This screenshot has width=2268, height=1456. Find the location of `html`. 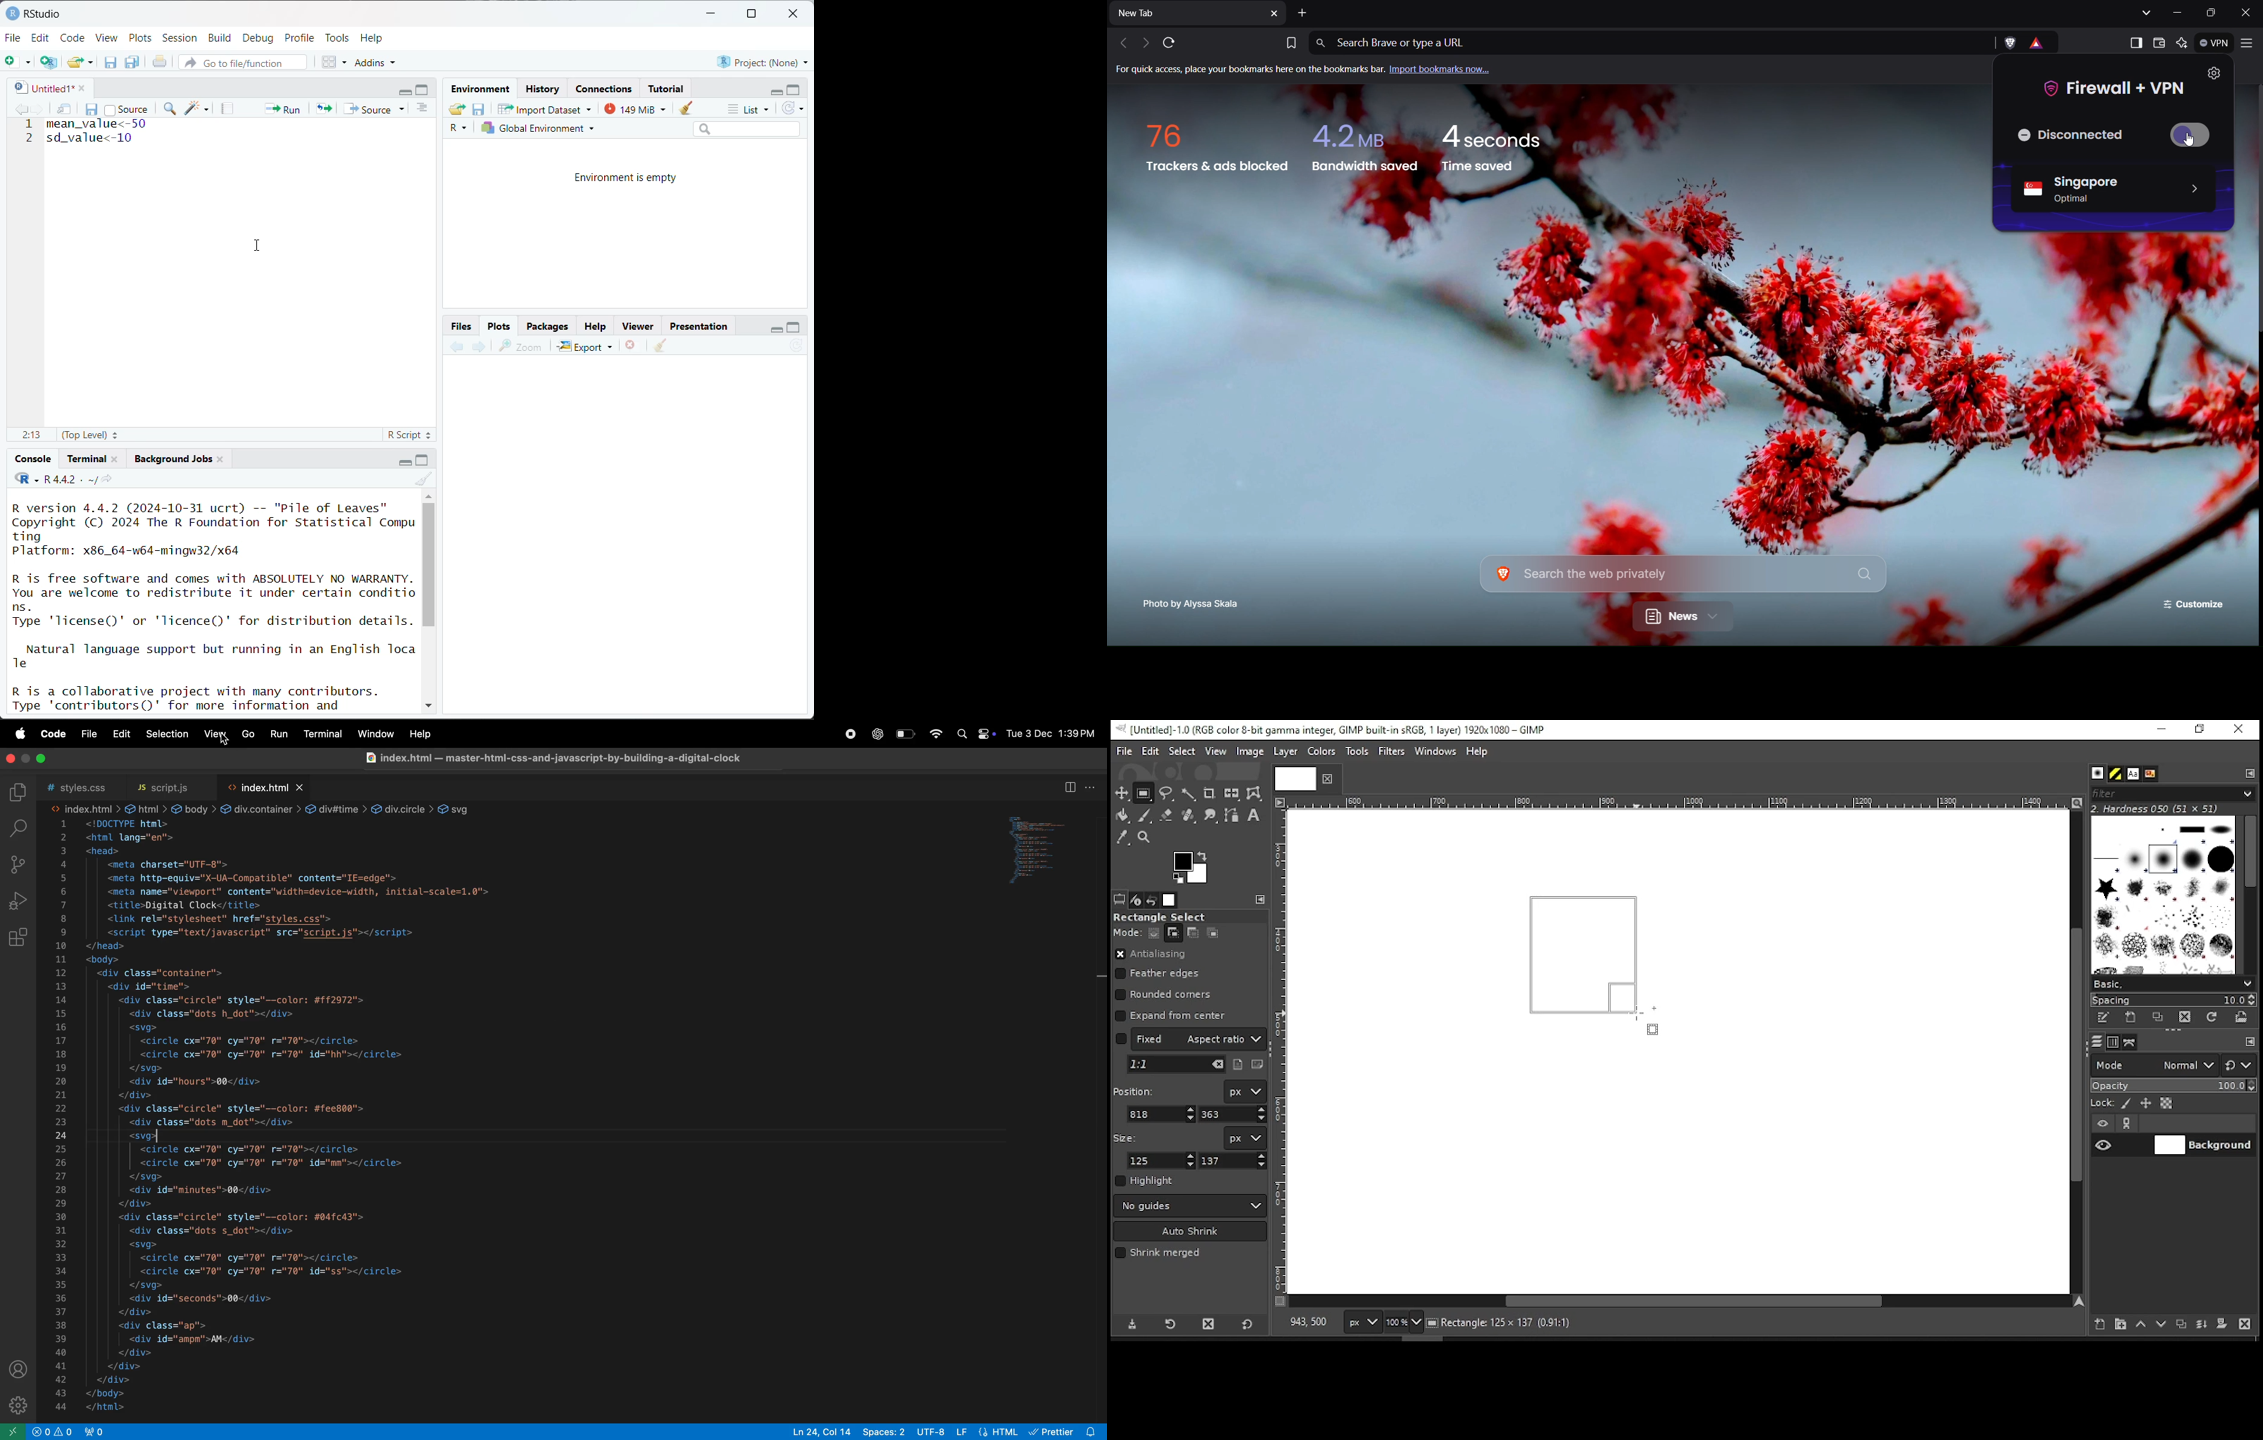

html is located at coordinates (145, 808).